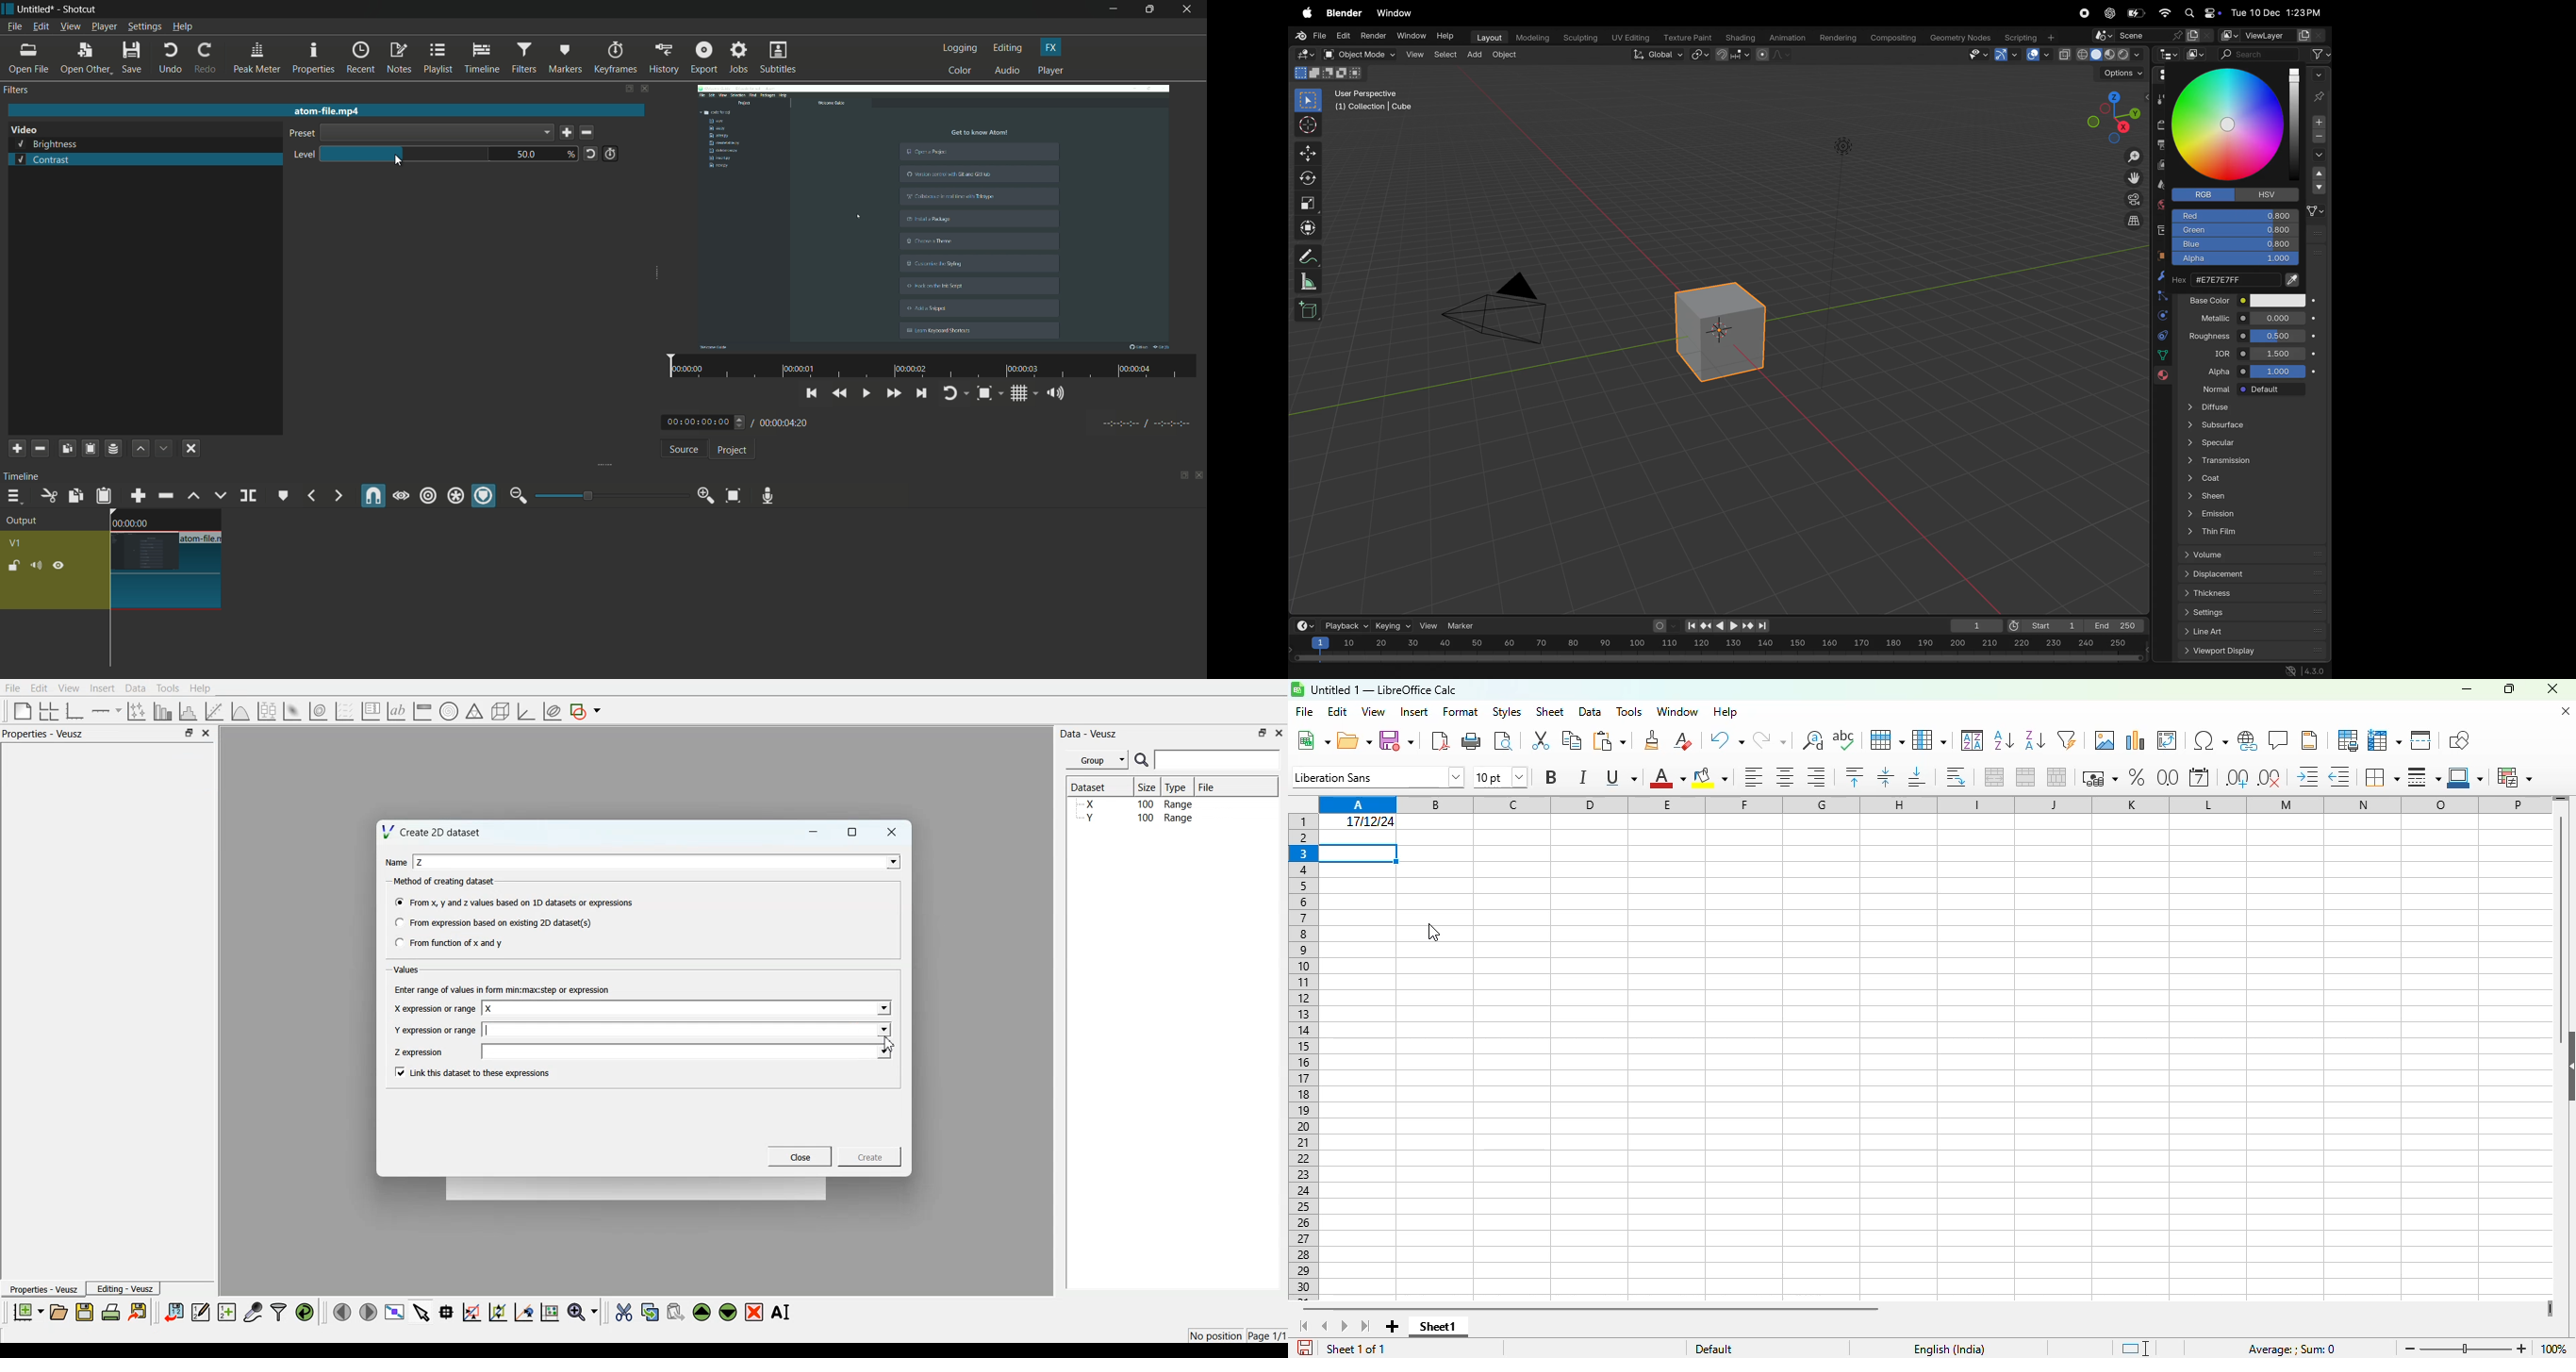 Image resolution: width=2576 pixels, height=1372 pixels. What do you see at coordinates (16, 566) in the screenshot?
I see `lock track` at bounding box center [16, 566].